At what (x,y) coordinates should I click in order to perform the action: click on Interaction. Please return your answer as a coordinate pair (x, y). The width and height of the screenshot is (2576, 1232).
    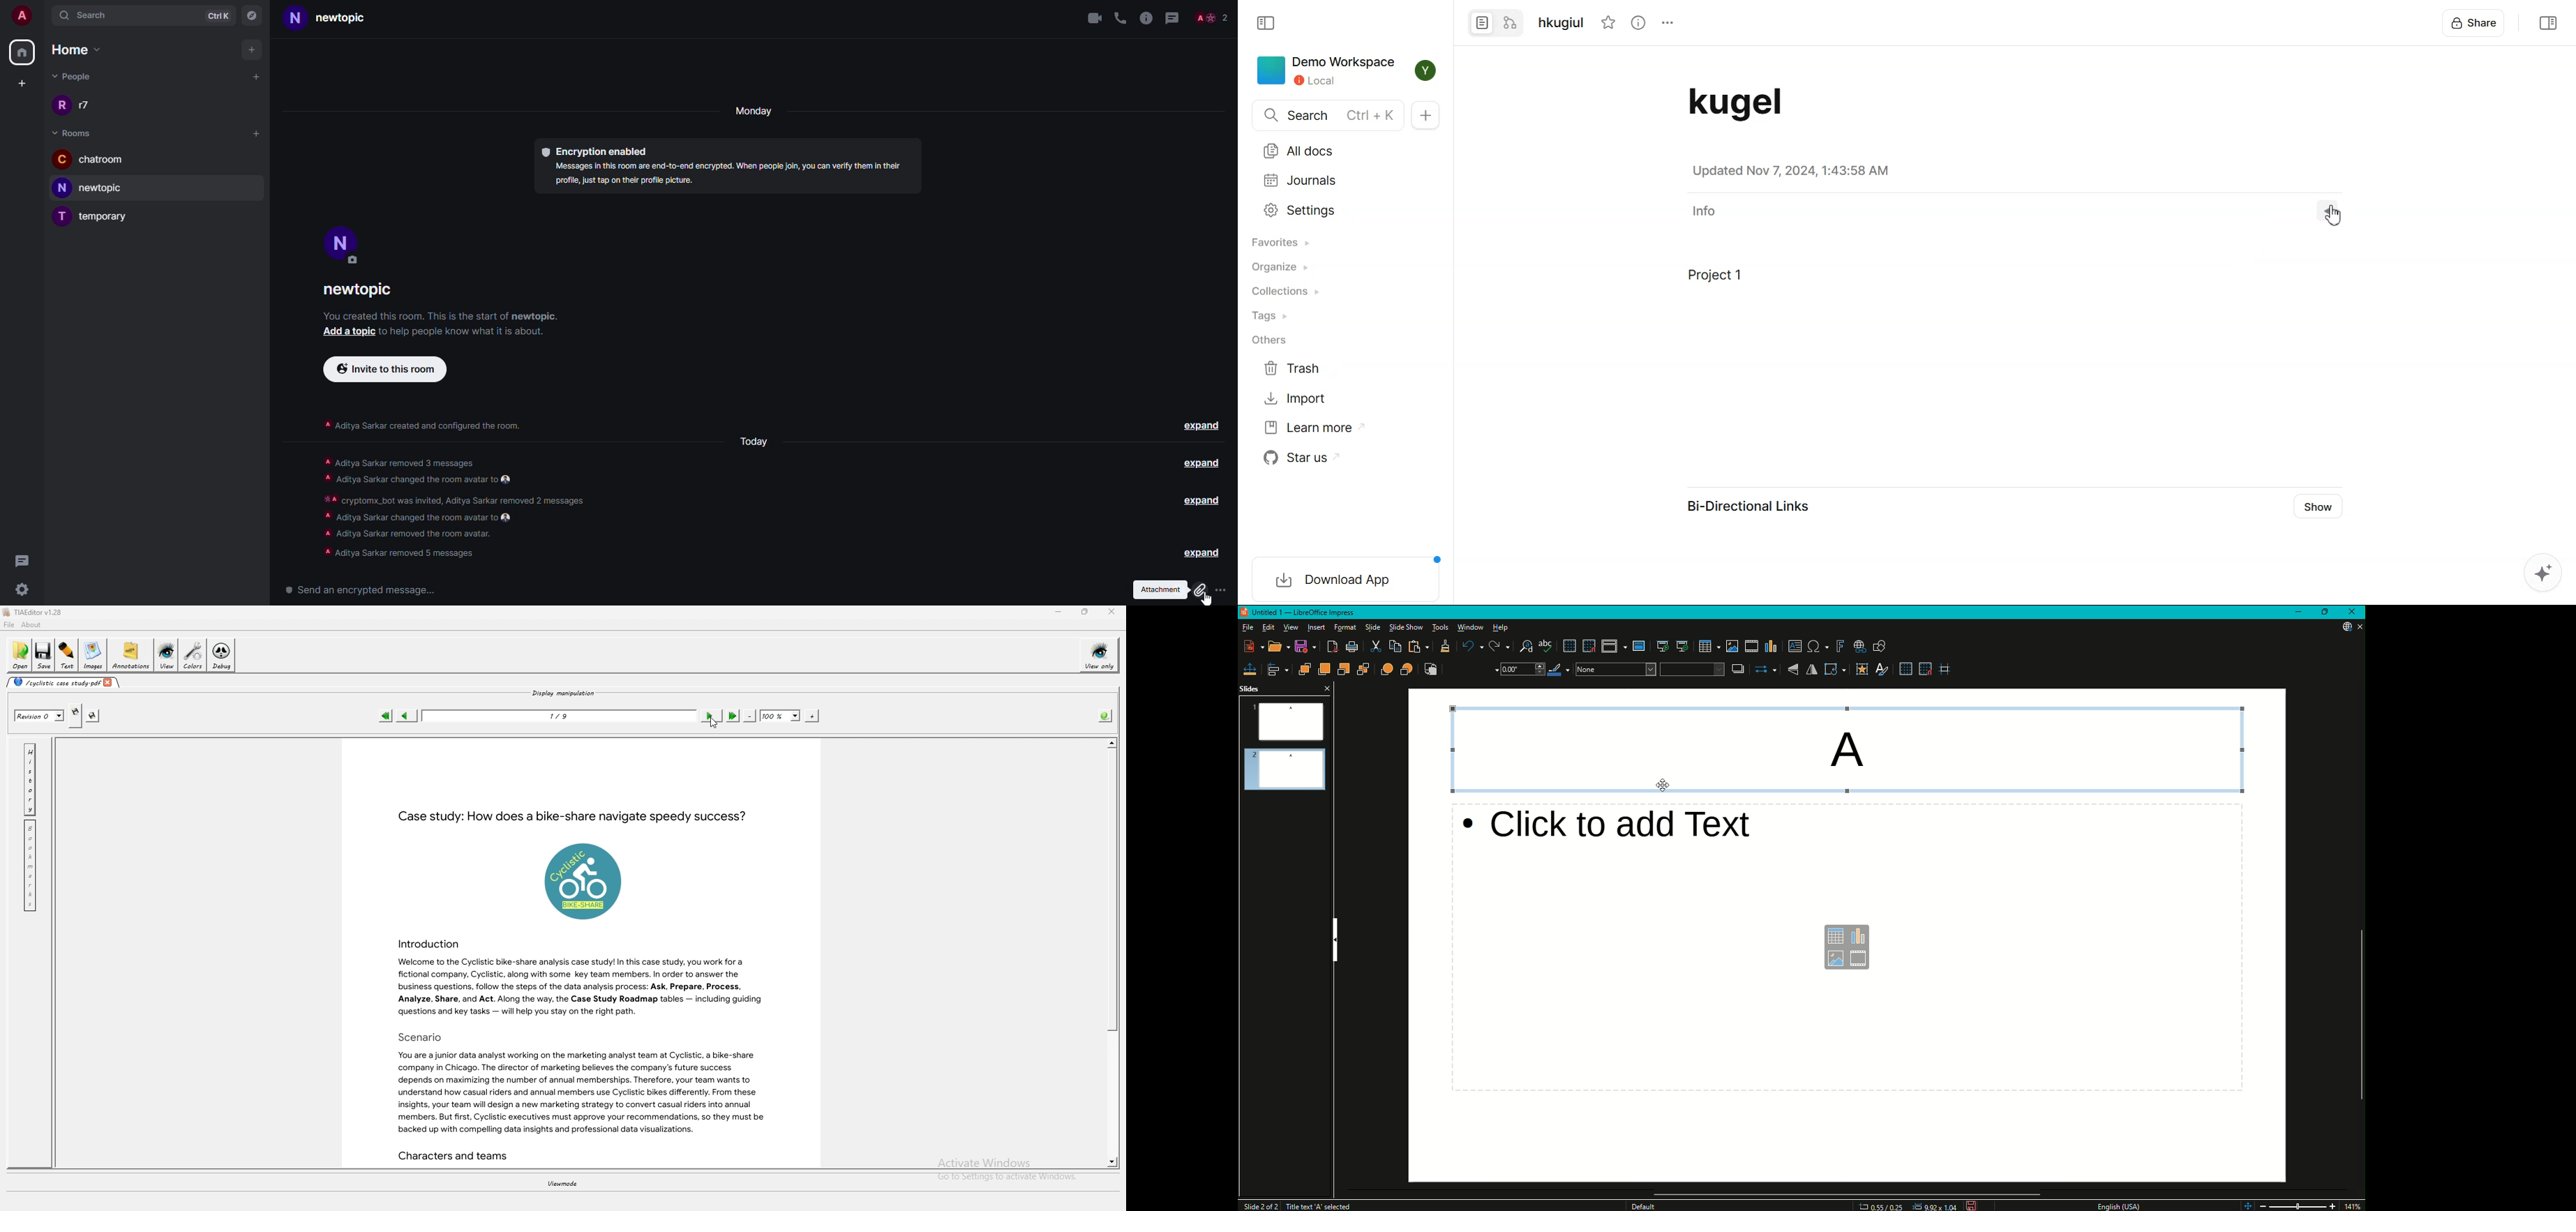
    Looking at the image, I should click on (1862, 670).